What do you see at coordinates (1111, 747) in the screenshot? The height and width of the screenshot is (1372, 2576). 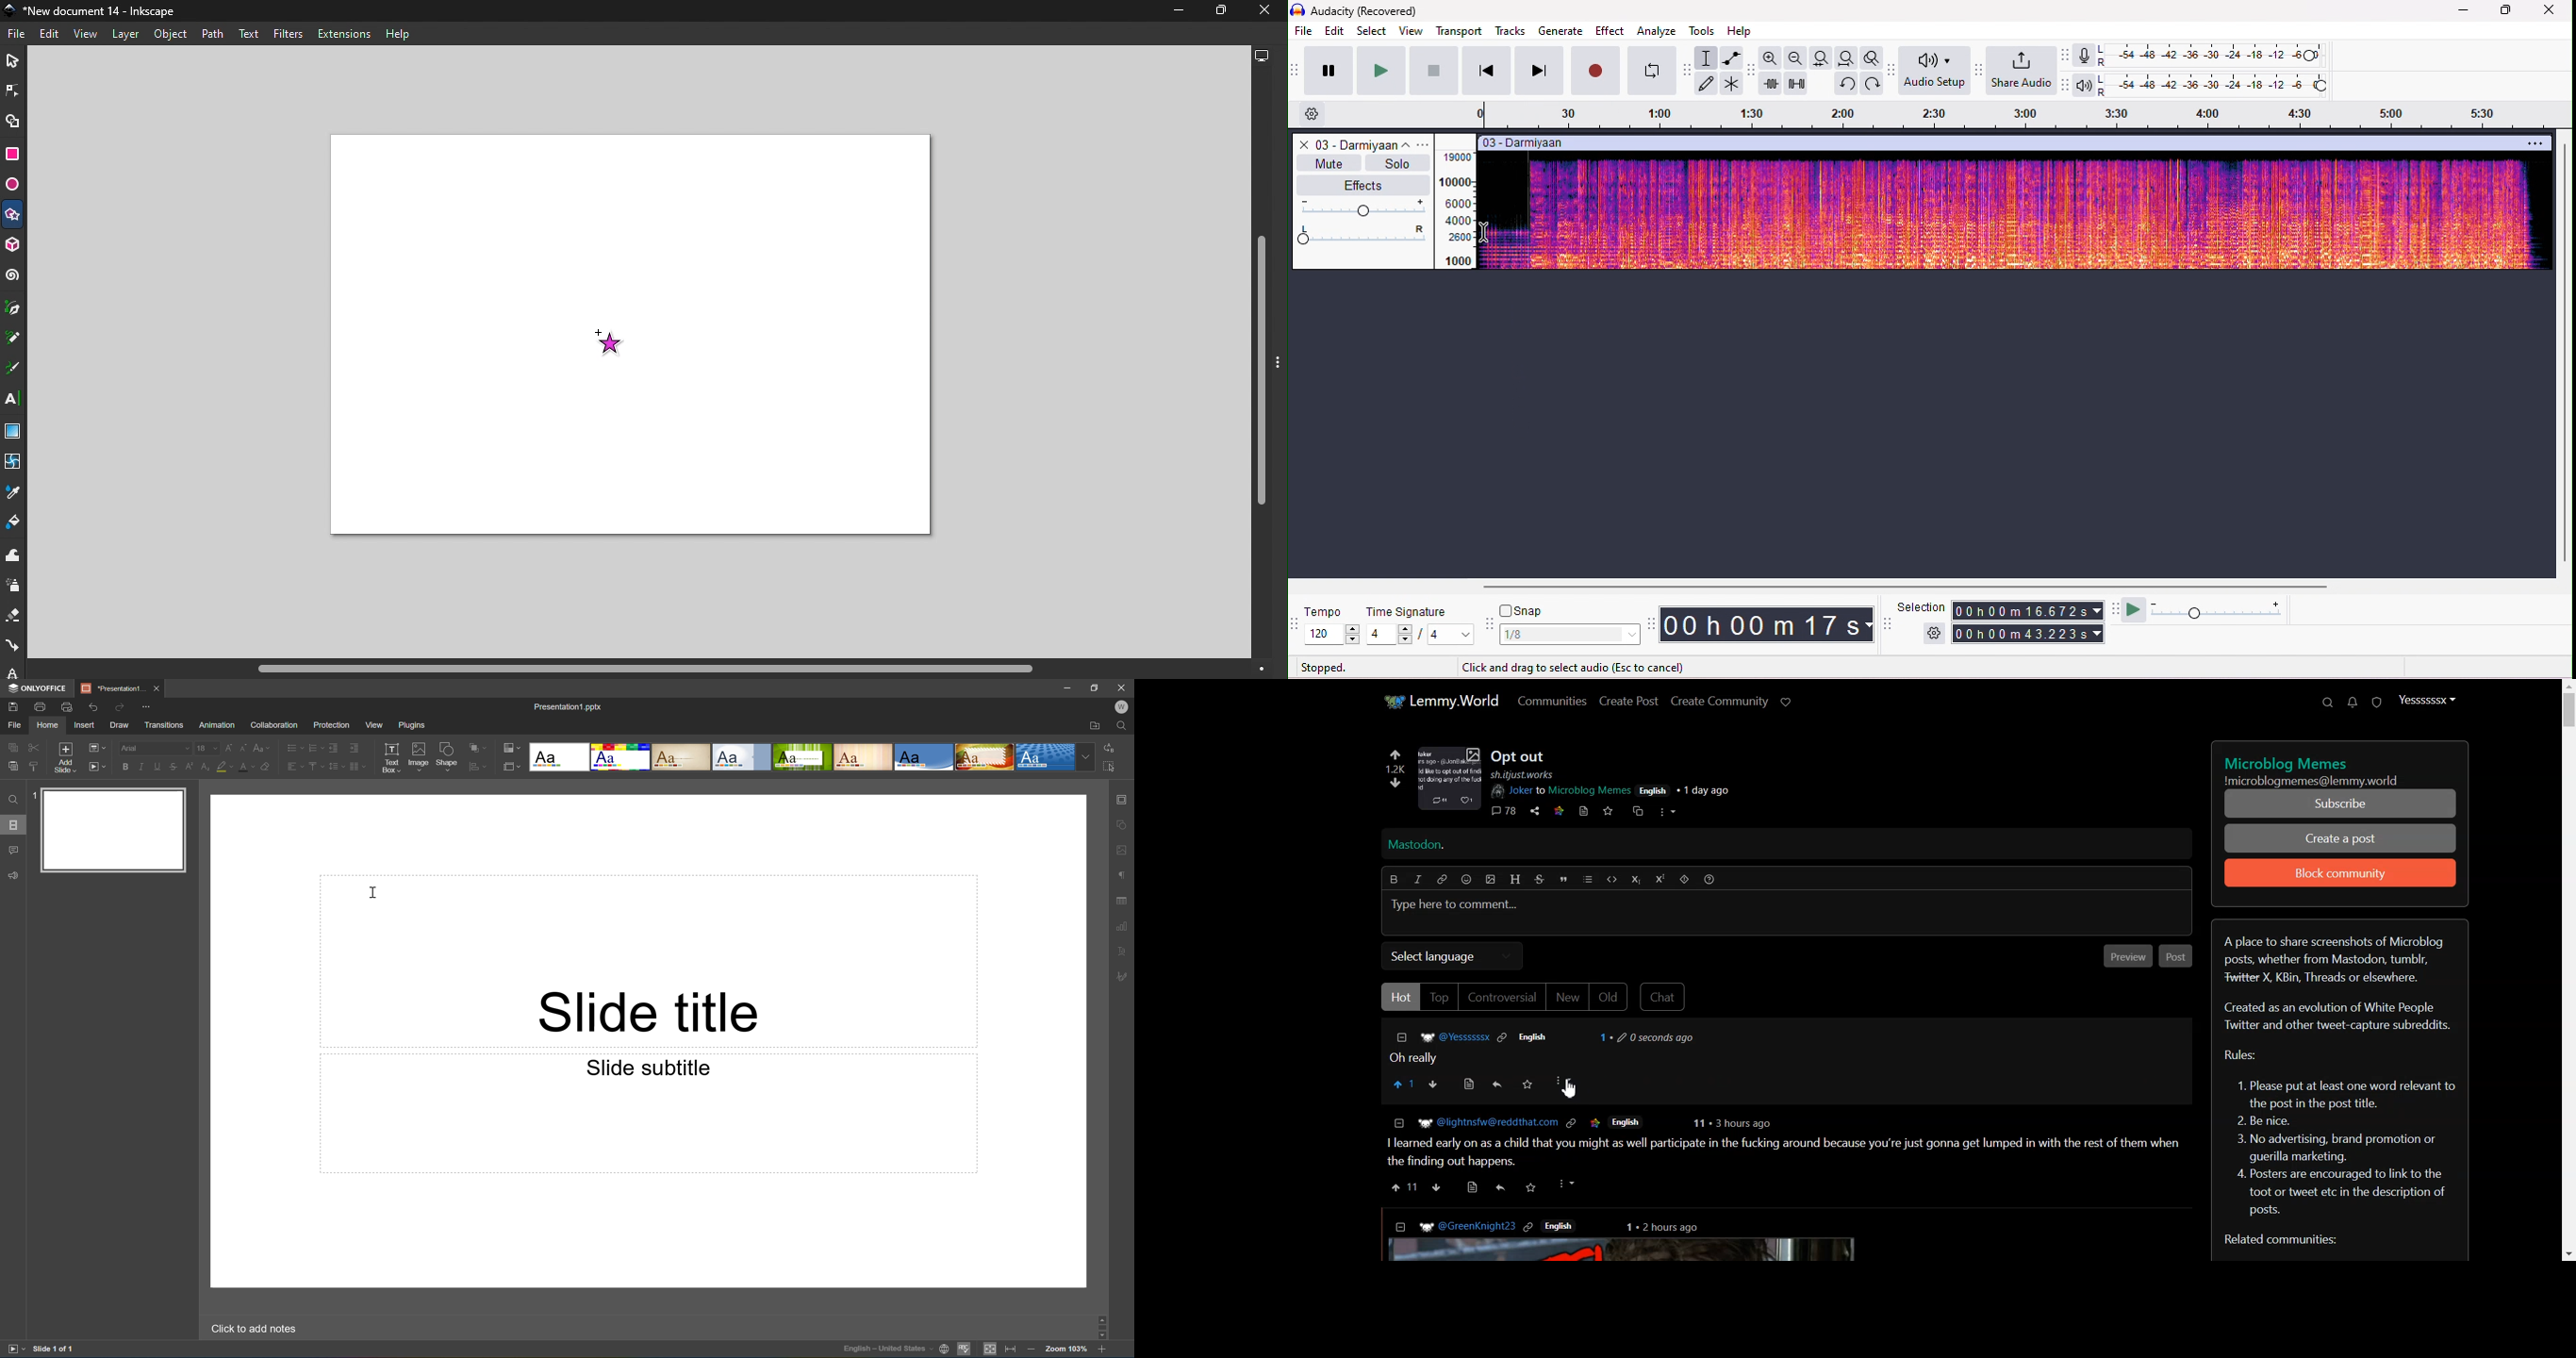 I see `Replace` at bounding box center [1111, 747].